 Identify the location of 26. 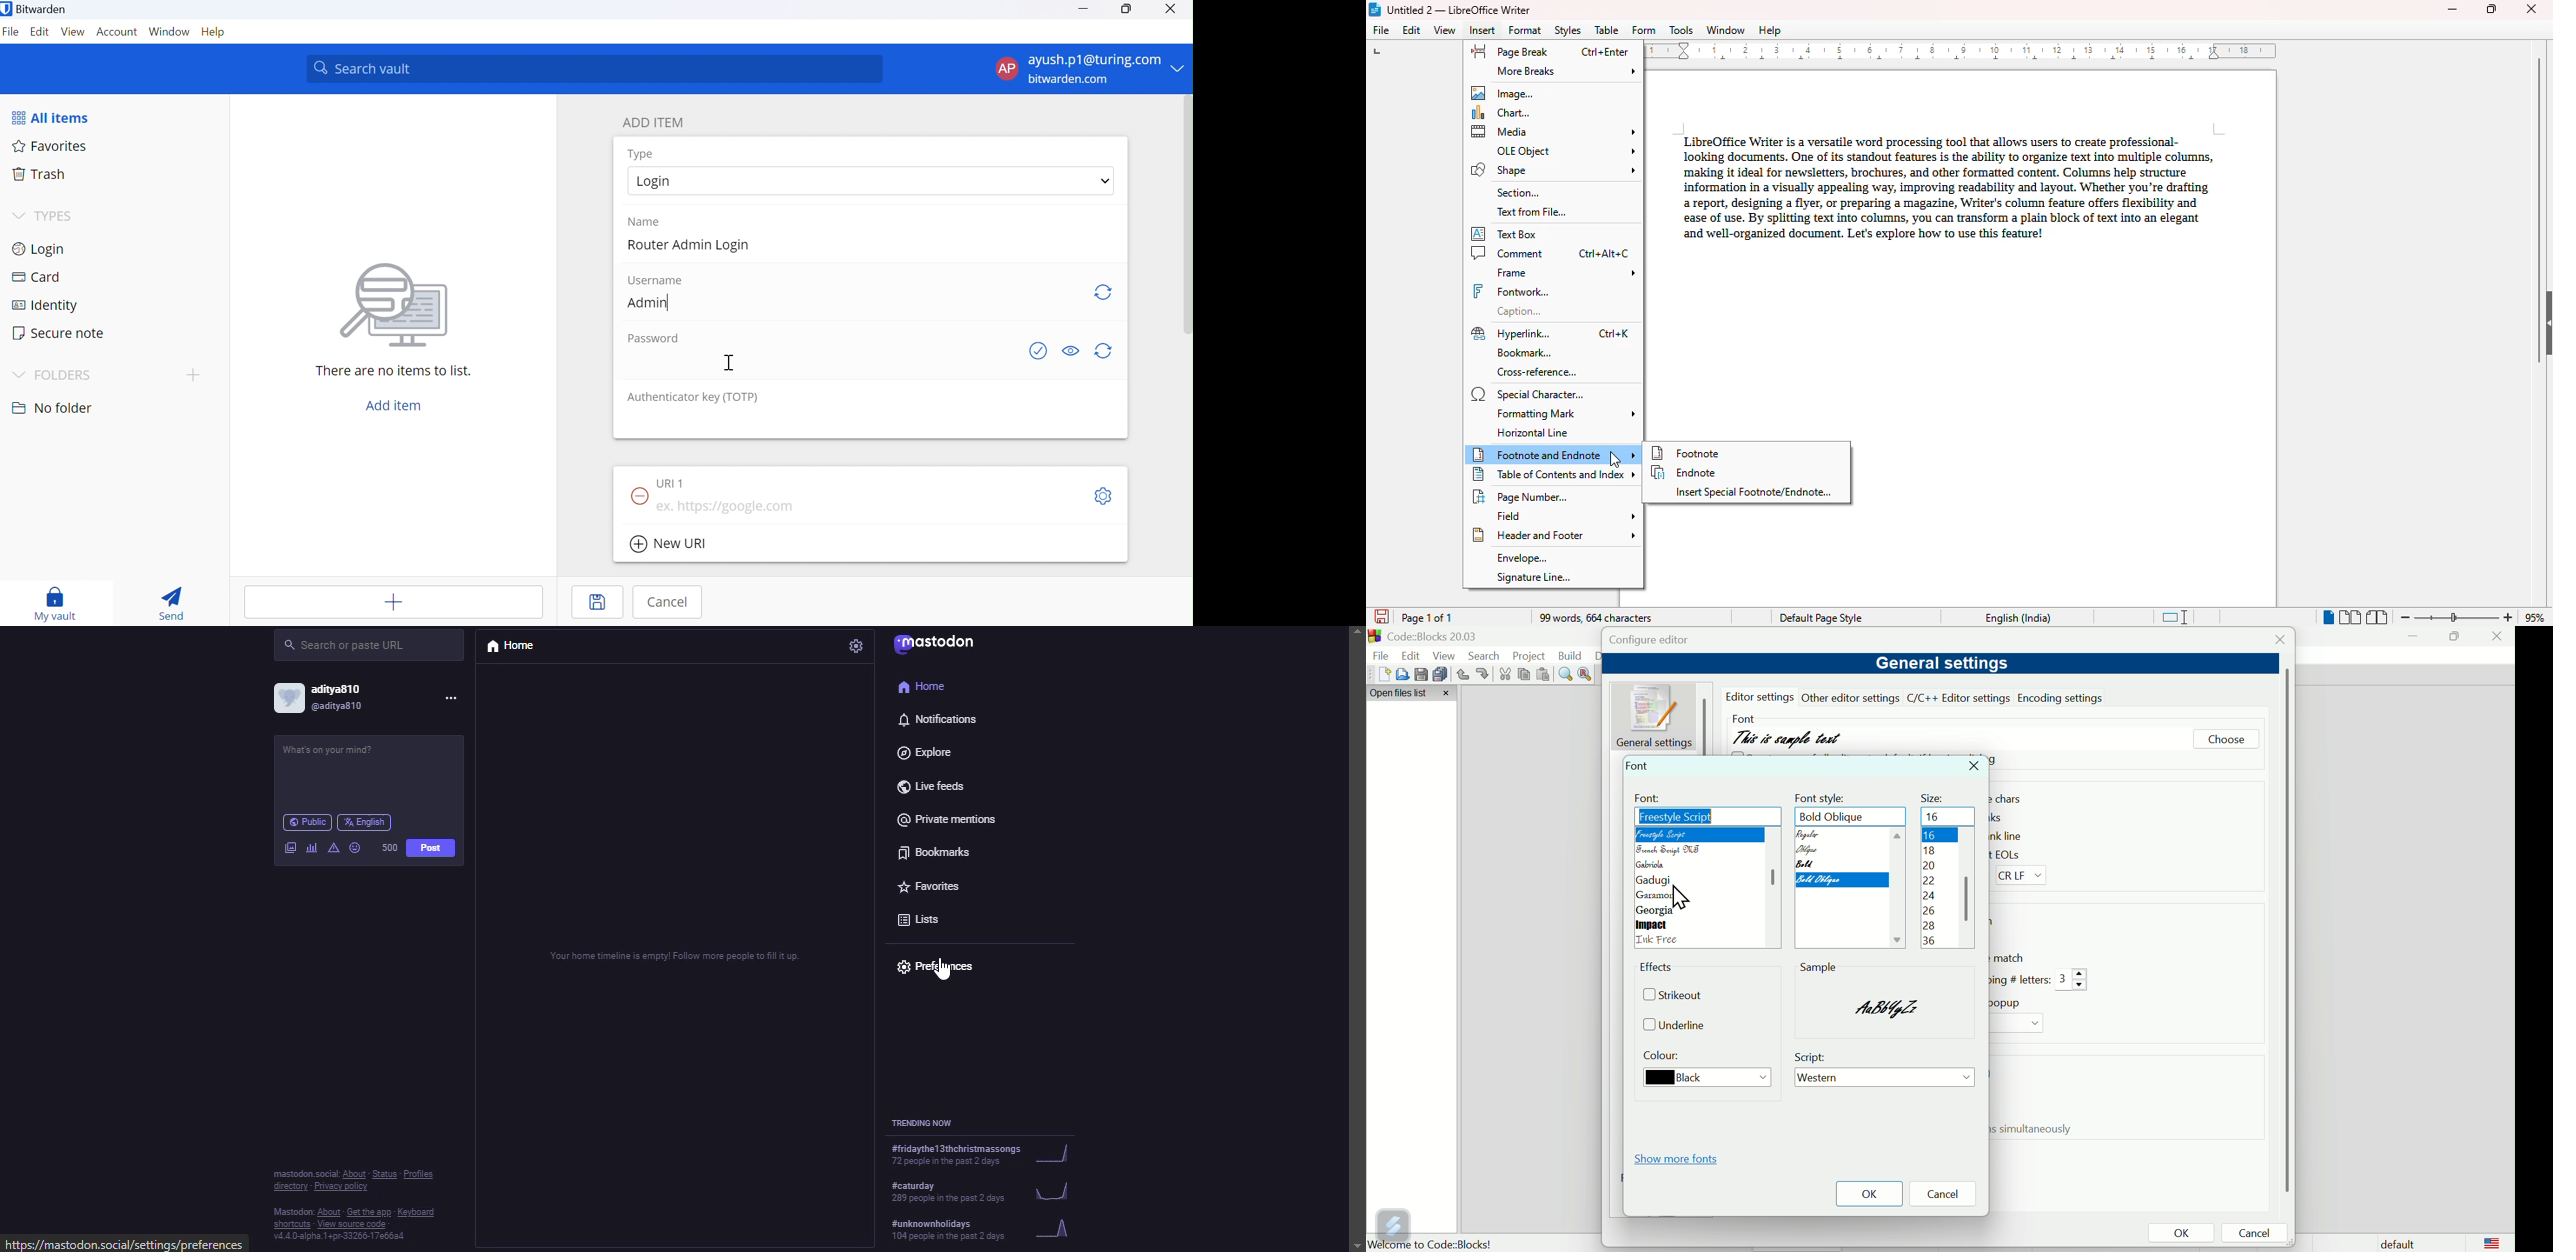
(1928, 911).